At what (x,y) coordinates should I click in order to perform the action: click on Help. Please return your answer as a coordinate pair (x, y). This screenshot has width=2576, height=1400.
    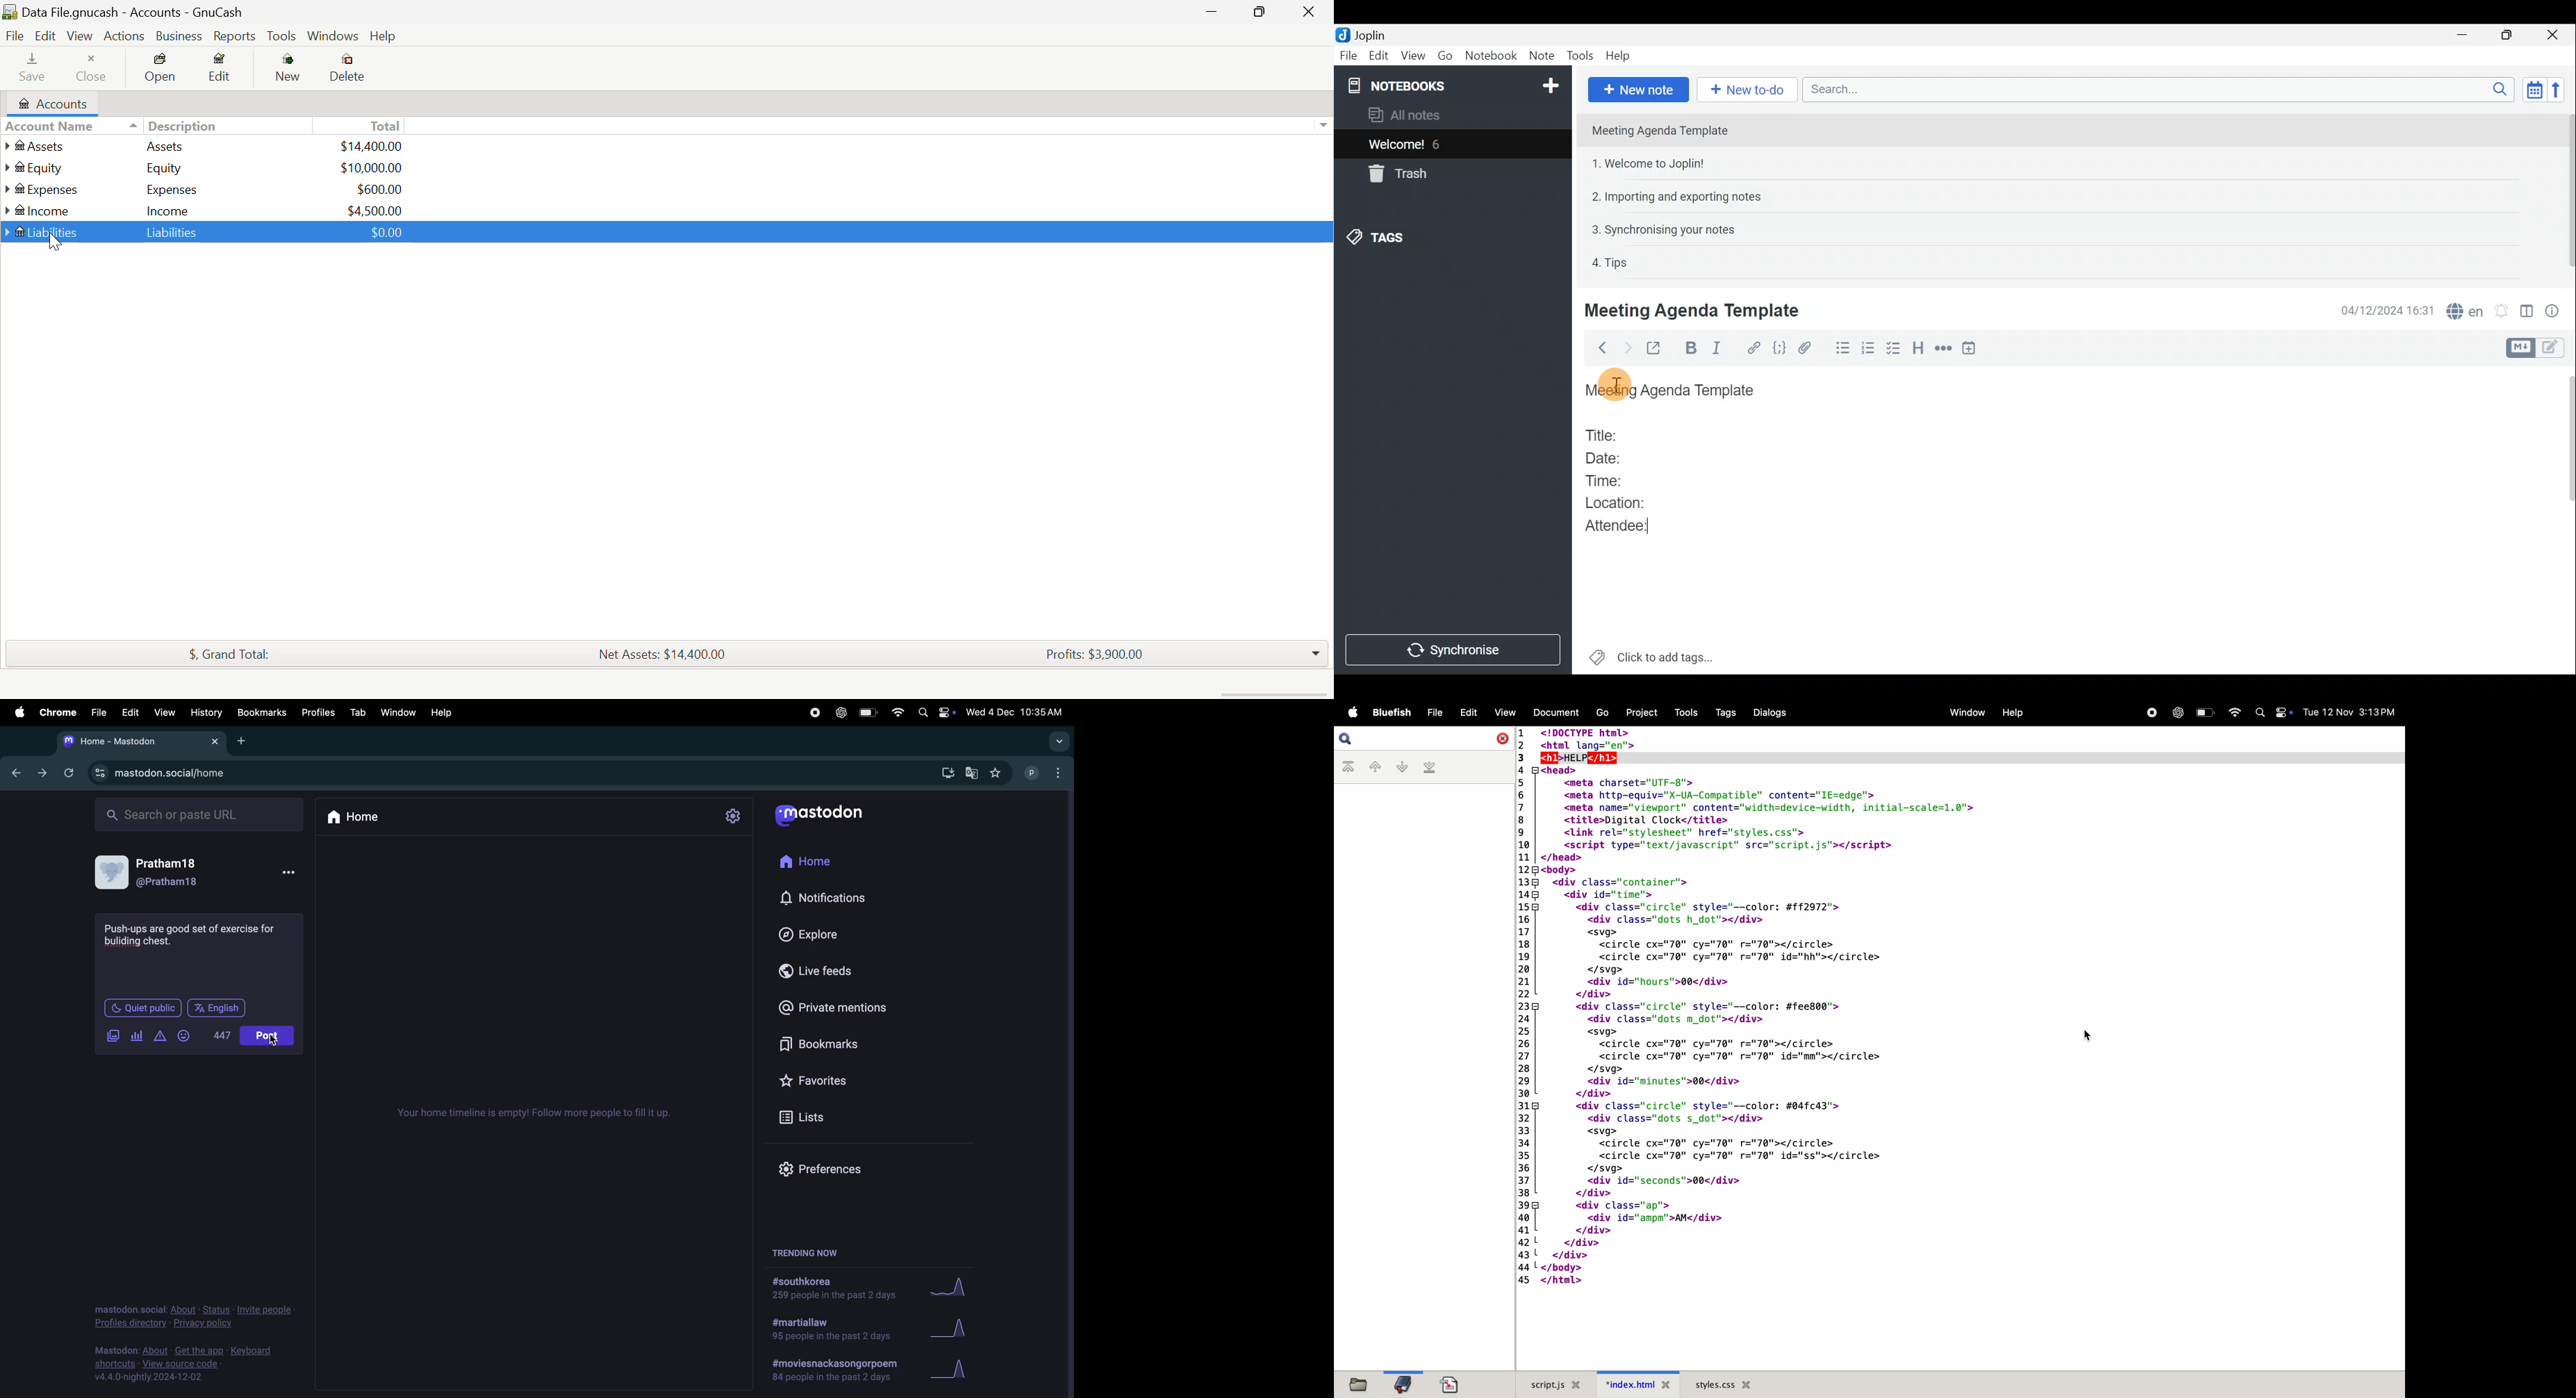
    Looking at the image, I should click on (385, 37).